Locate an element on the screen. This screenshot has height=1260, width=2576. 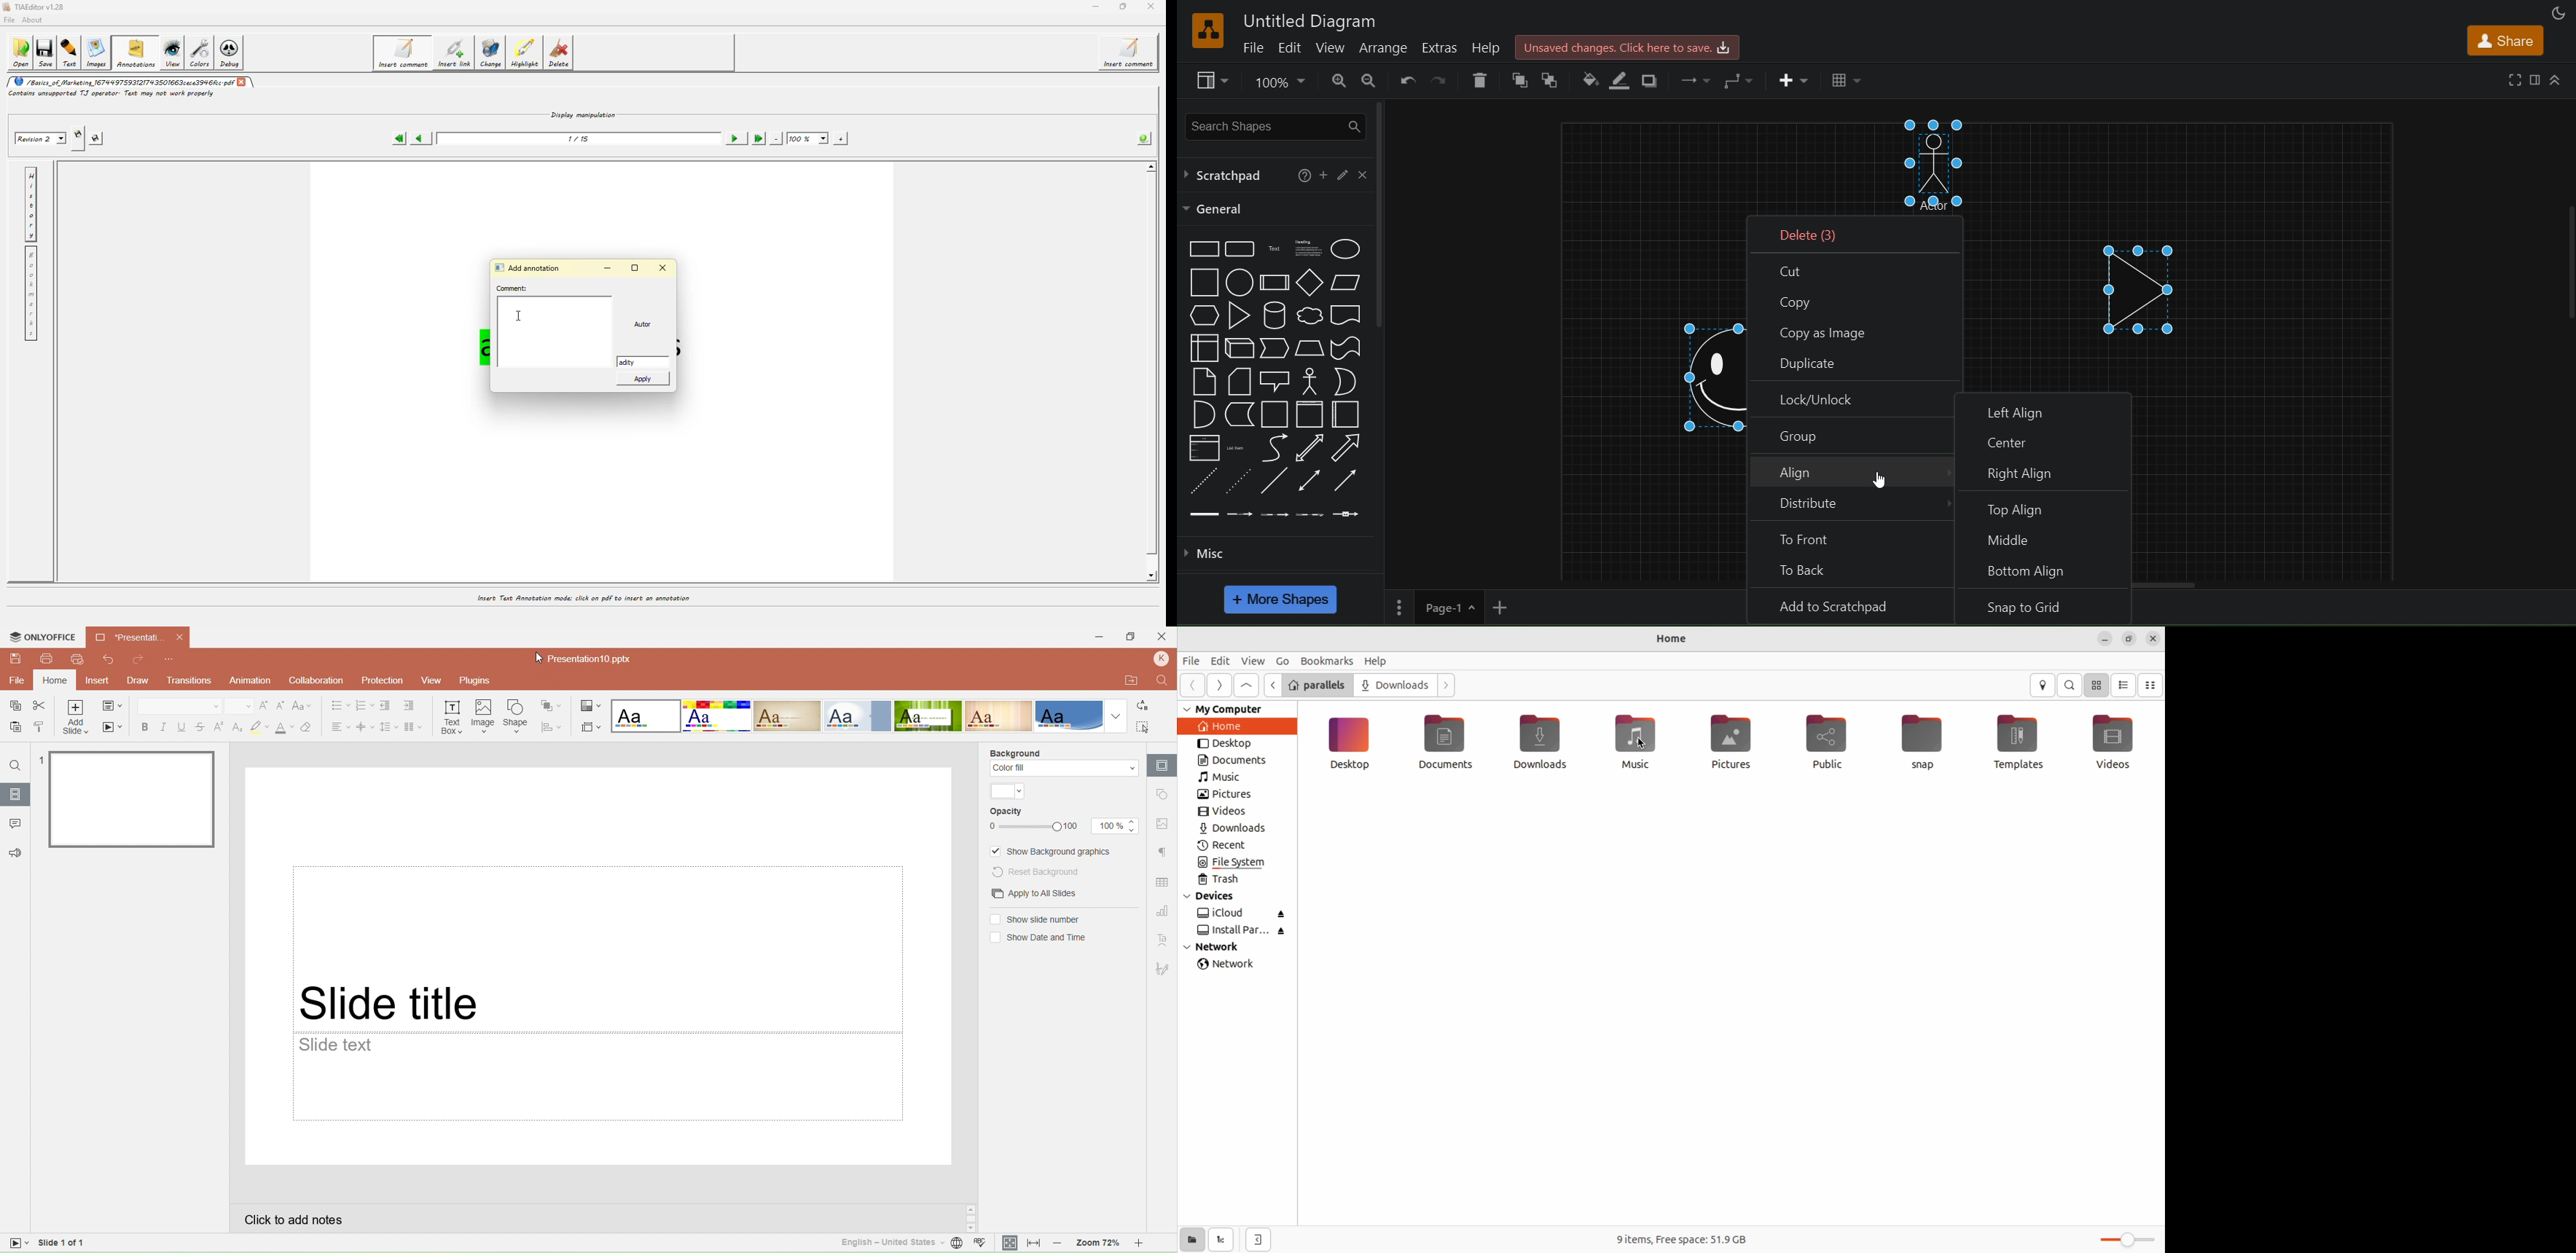
shadows is located at coordinates (1651, 77).